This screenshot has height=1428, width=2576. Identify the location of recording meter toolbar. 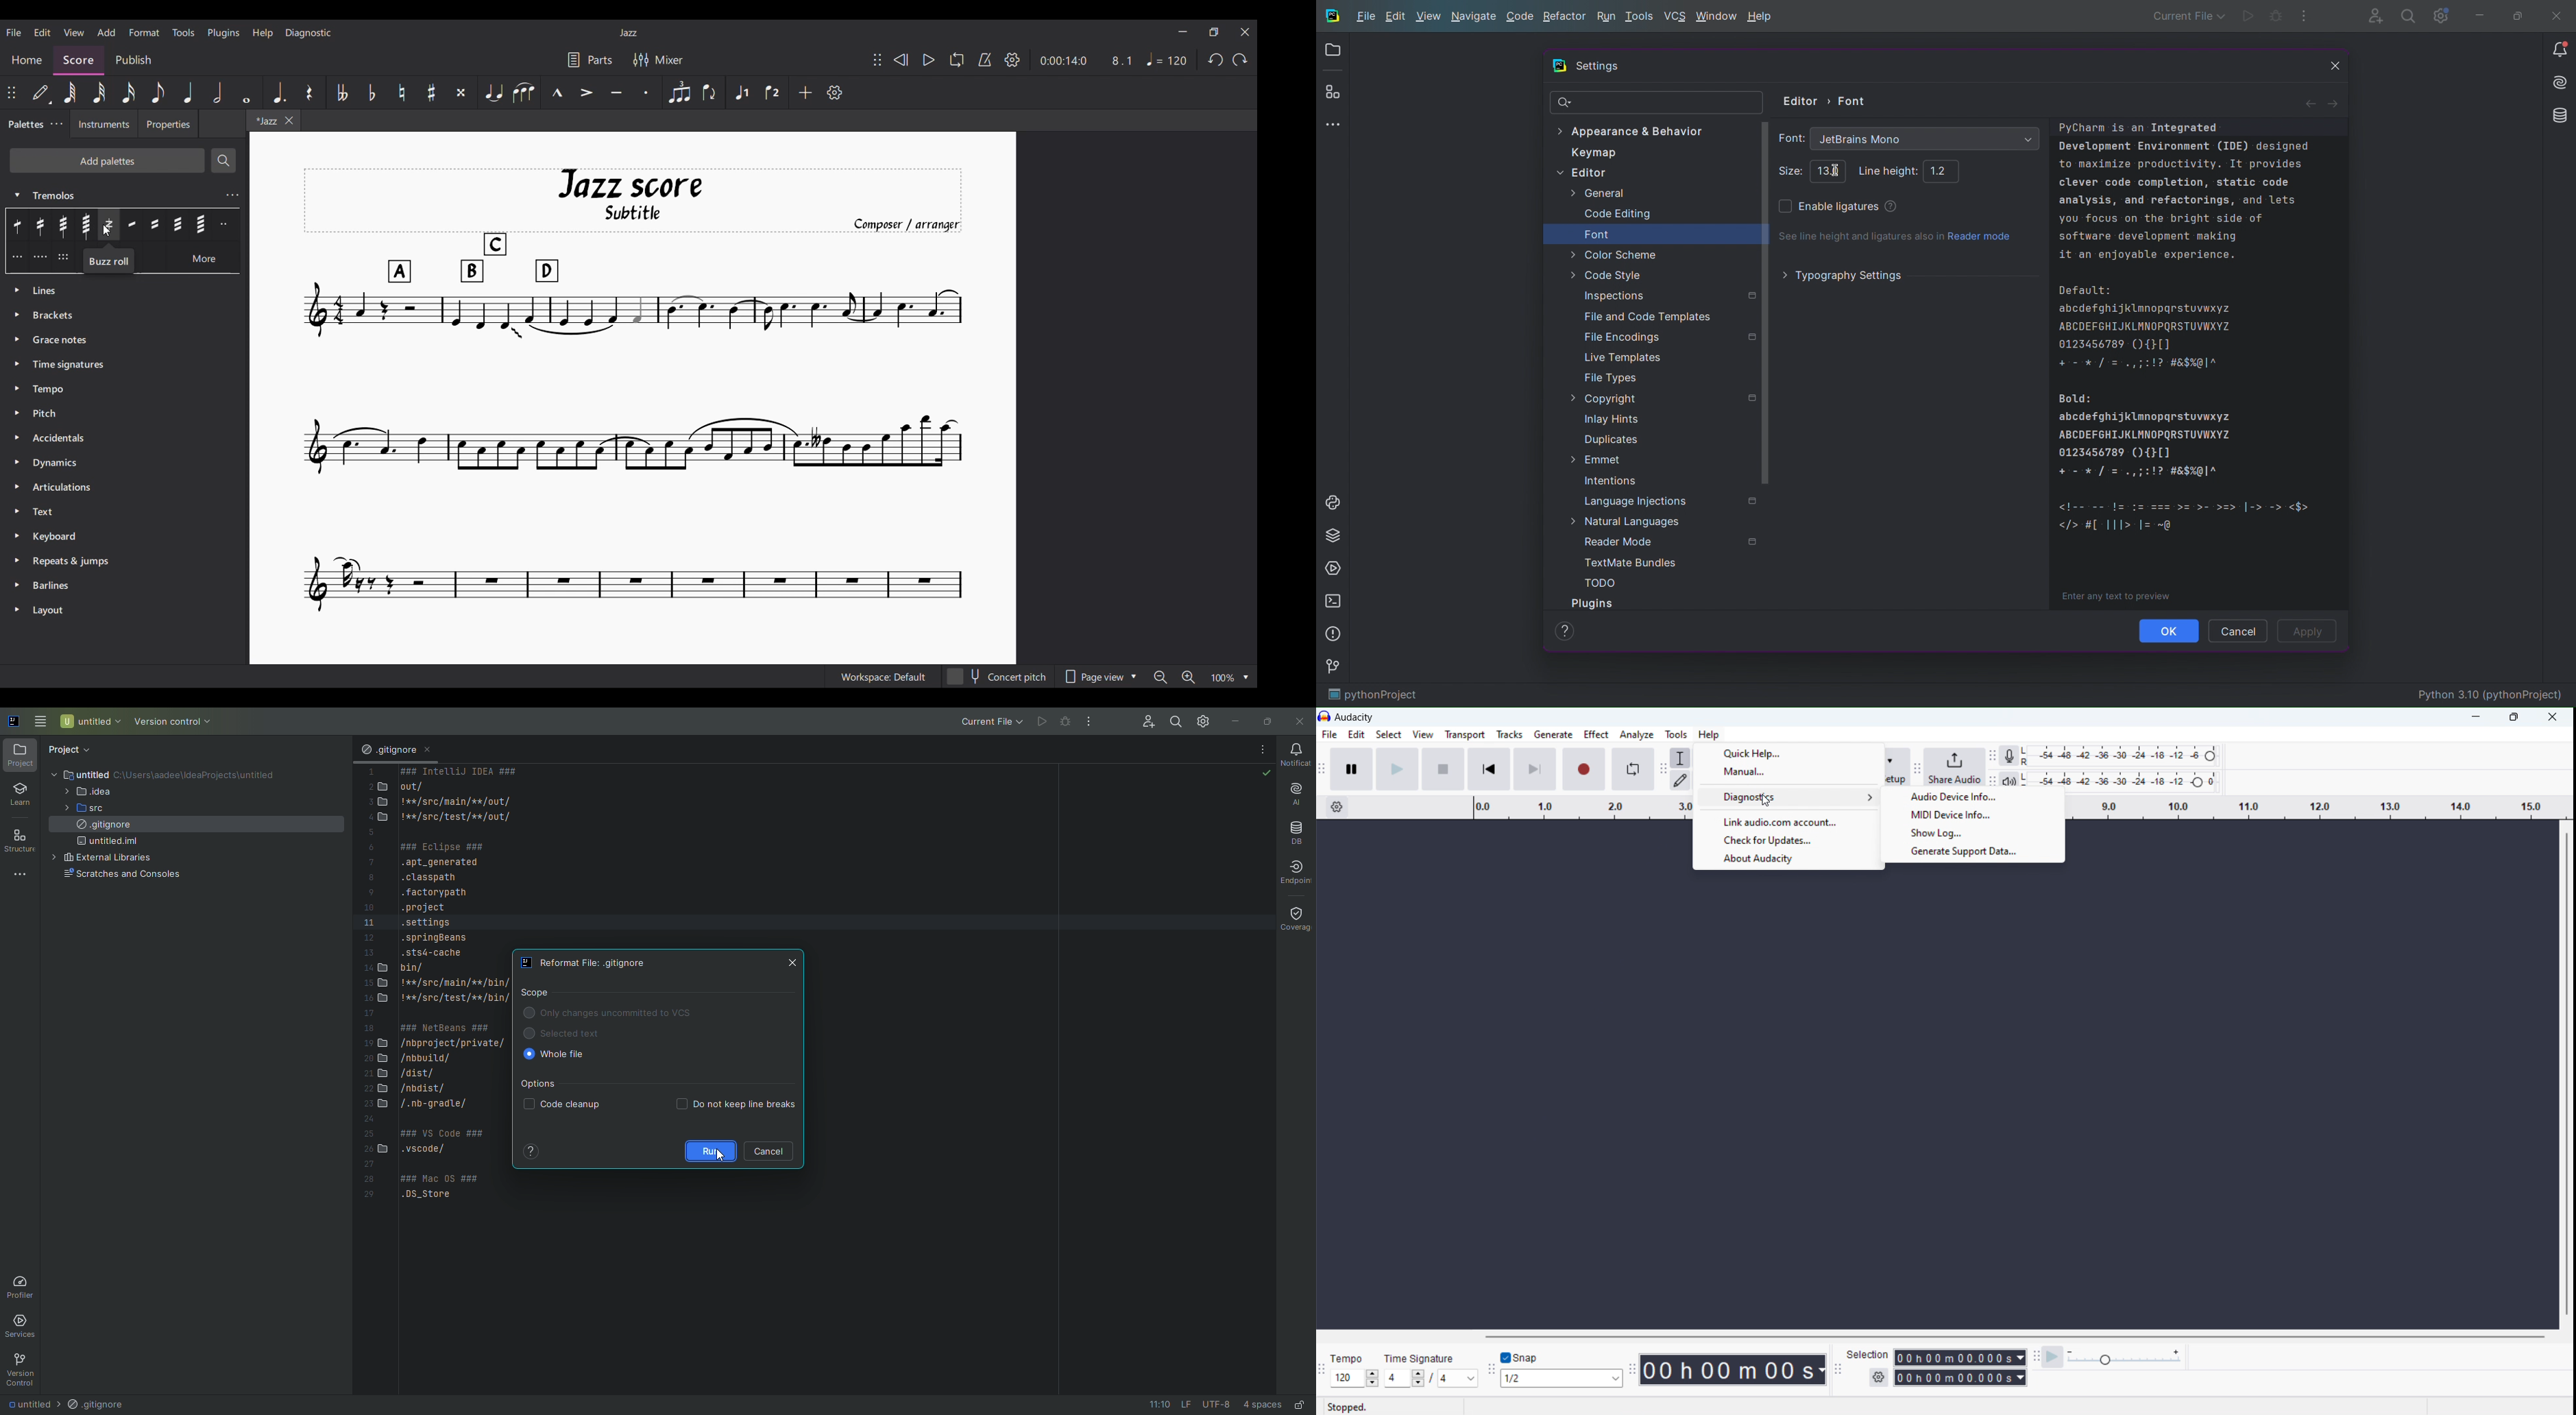
(1992, 757).